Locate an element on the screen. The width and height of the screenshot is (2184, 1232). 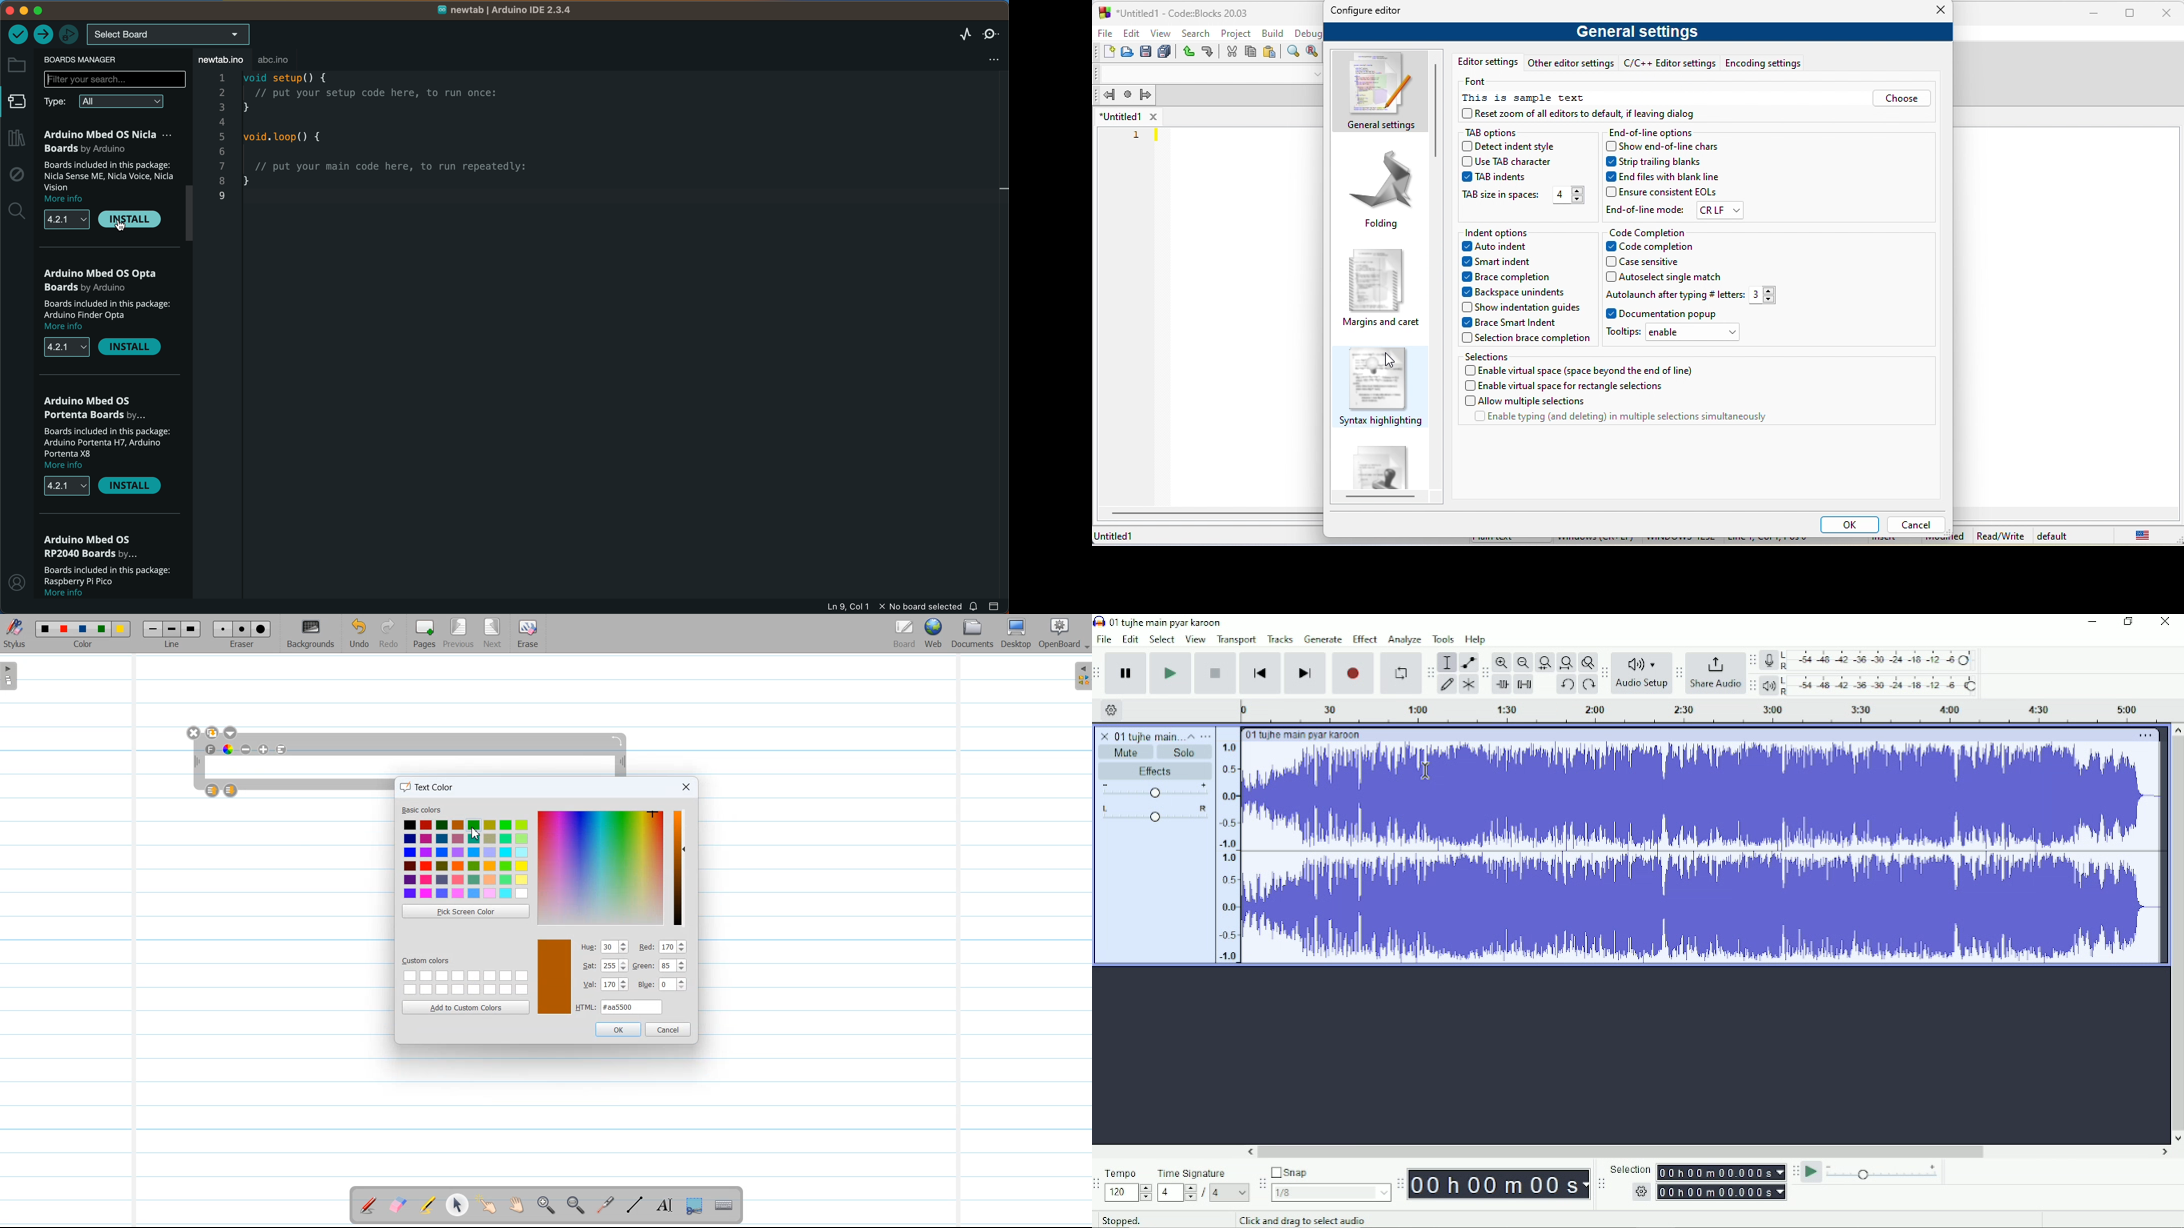
Time signature is located at coordinates (1204, 1183).